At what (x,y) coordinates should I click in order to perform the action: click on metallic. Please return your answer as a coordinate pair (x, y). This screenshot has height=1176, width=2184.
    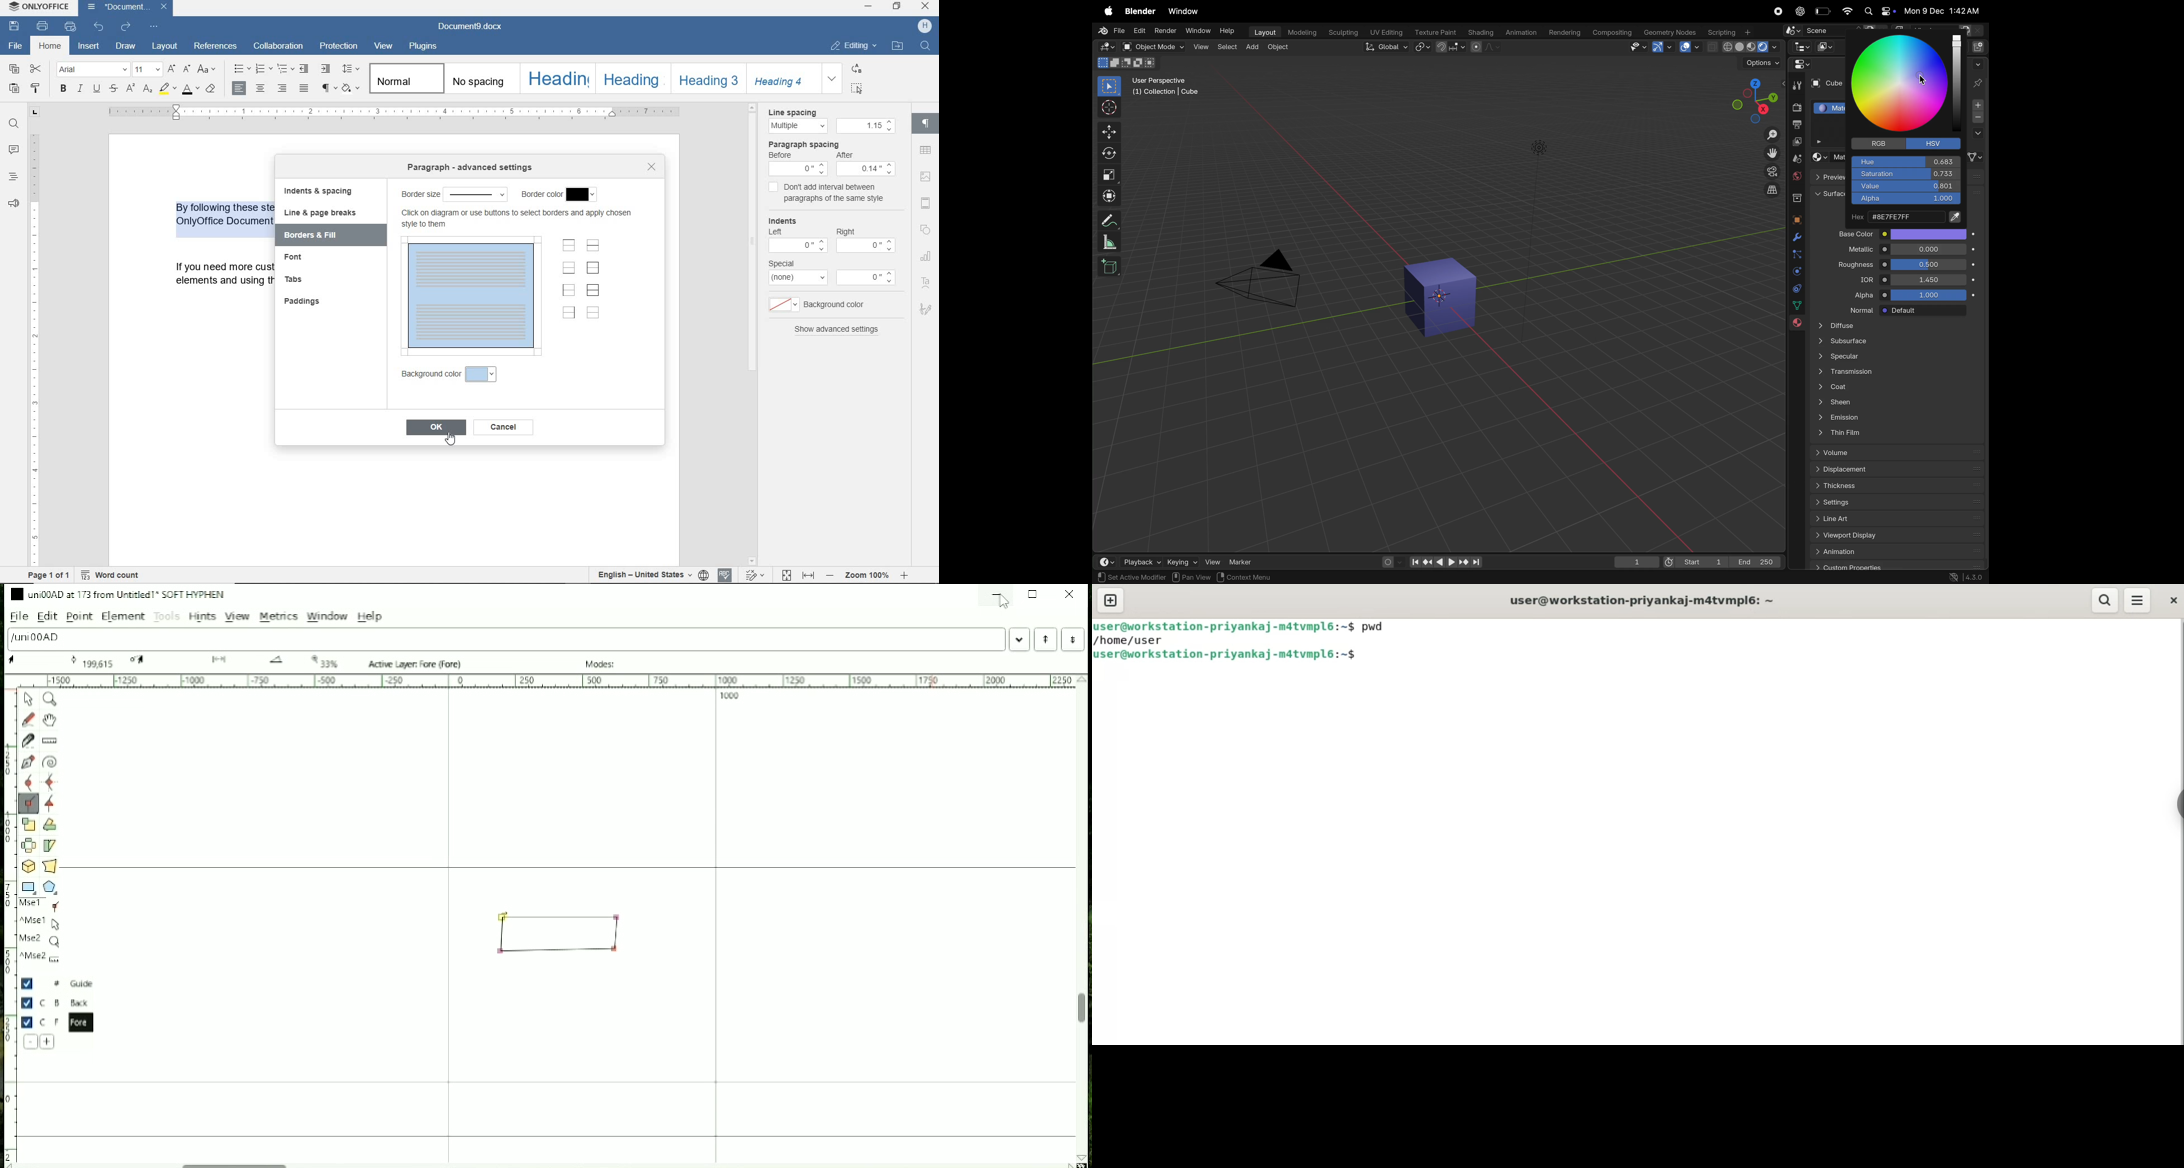
    Looking at the image, I should click on (1853, 250).